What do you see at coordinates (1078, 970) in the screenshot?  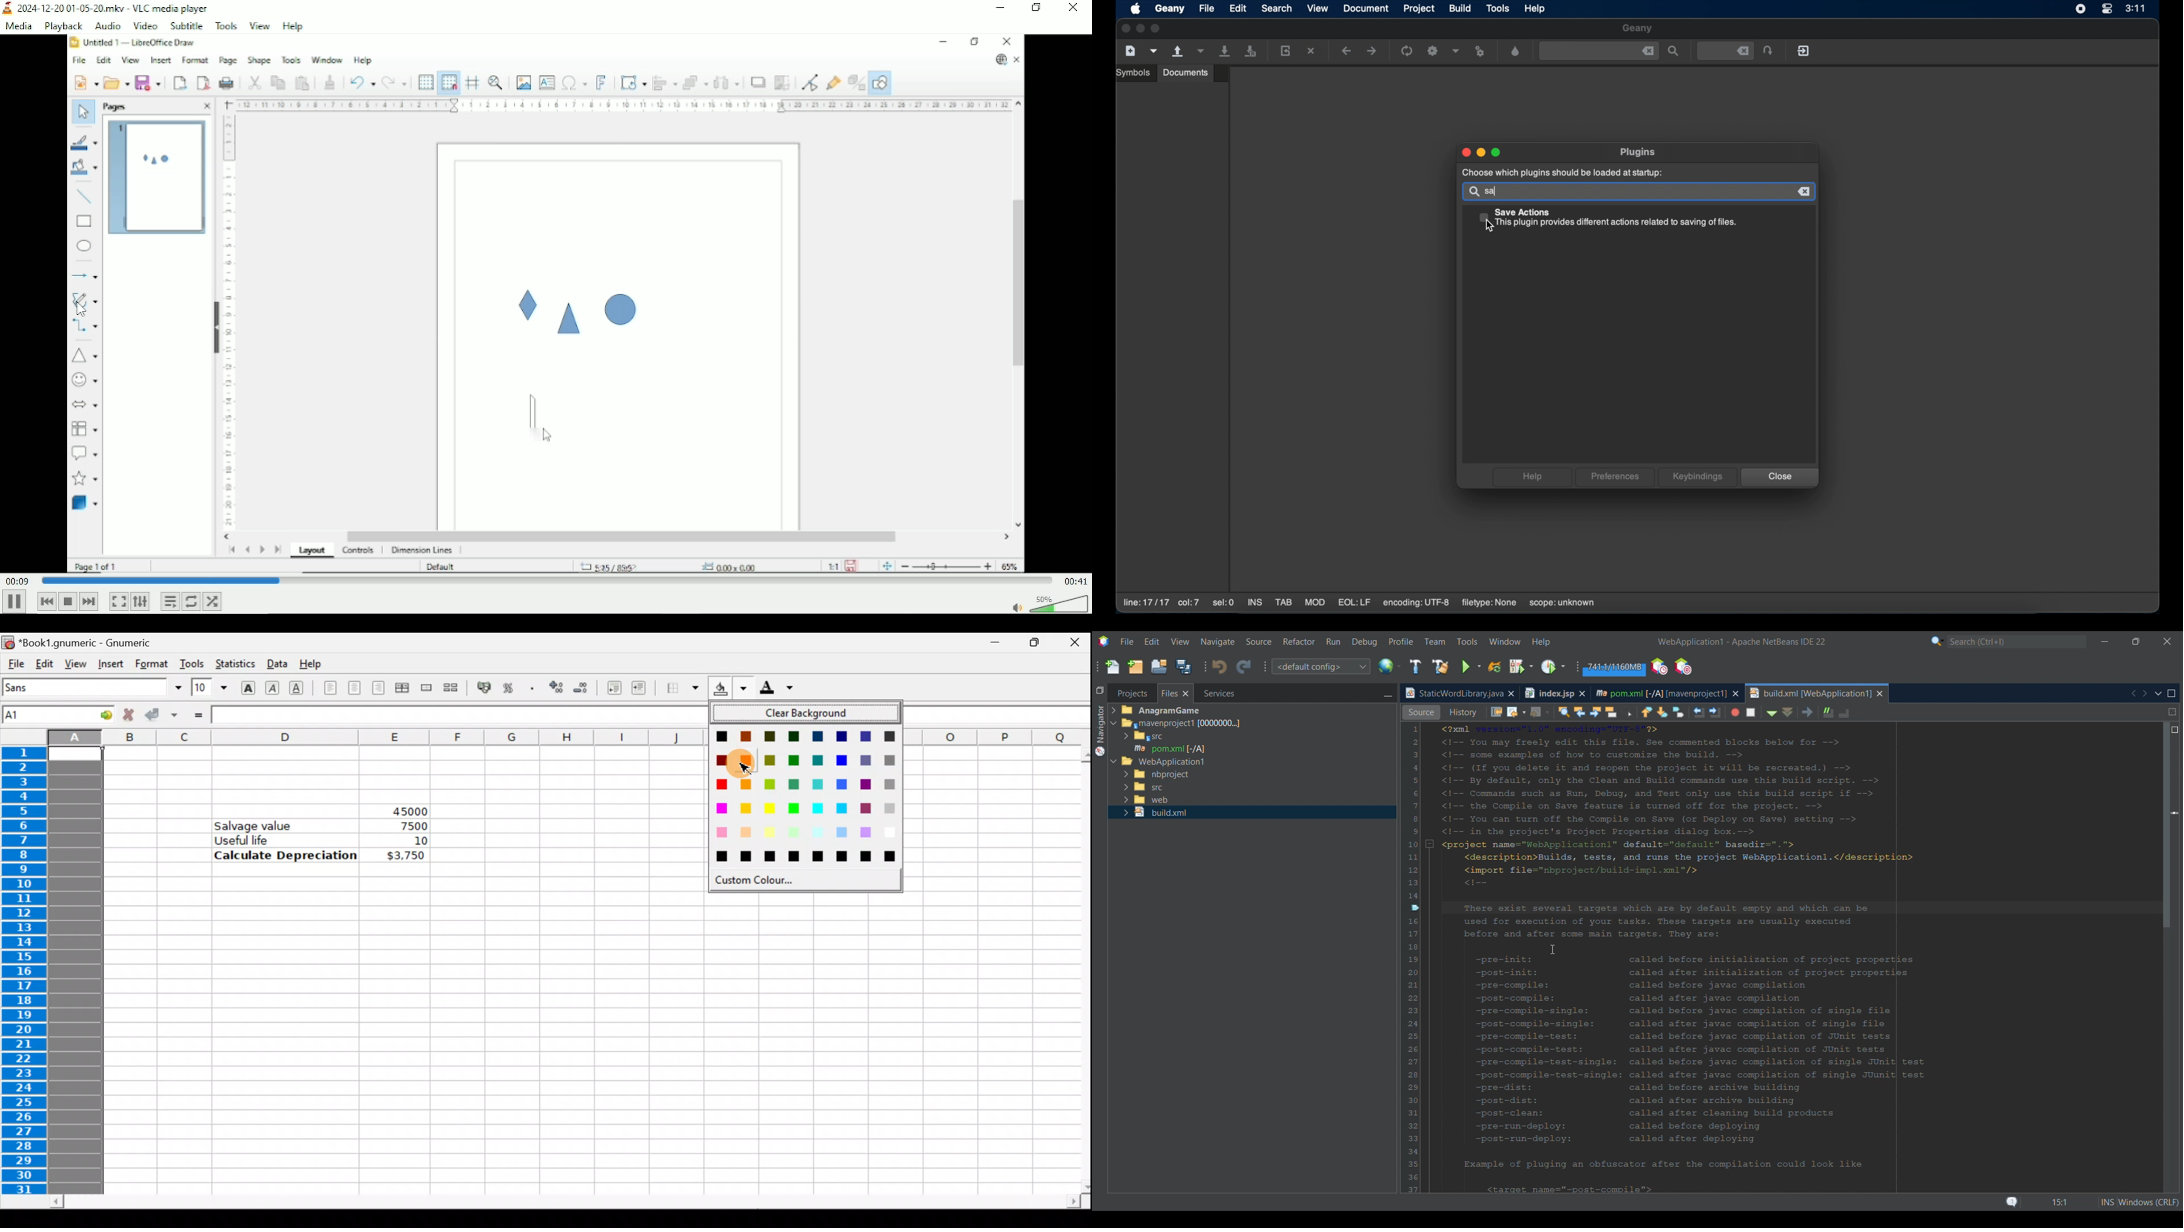 I see `Scroll bar` at bounding box center [1078, 970].